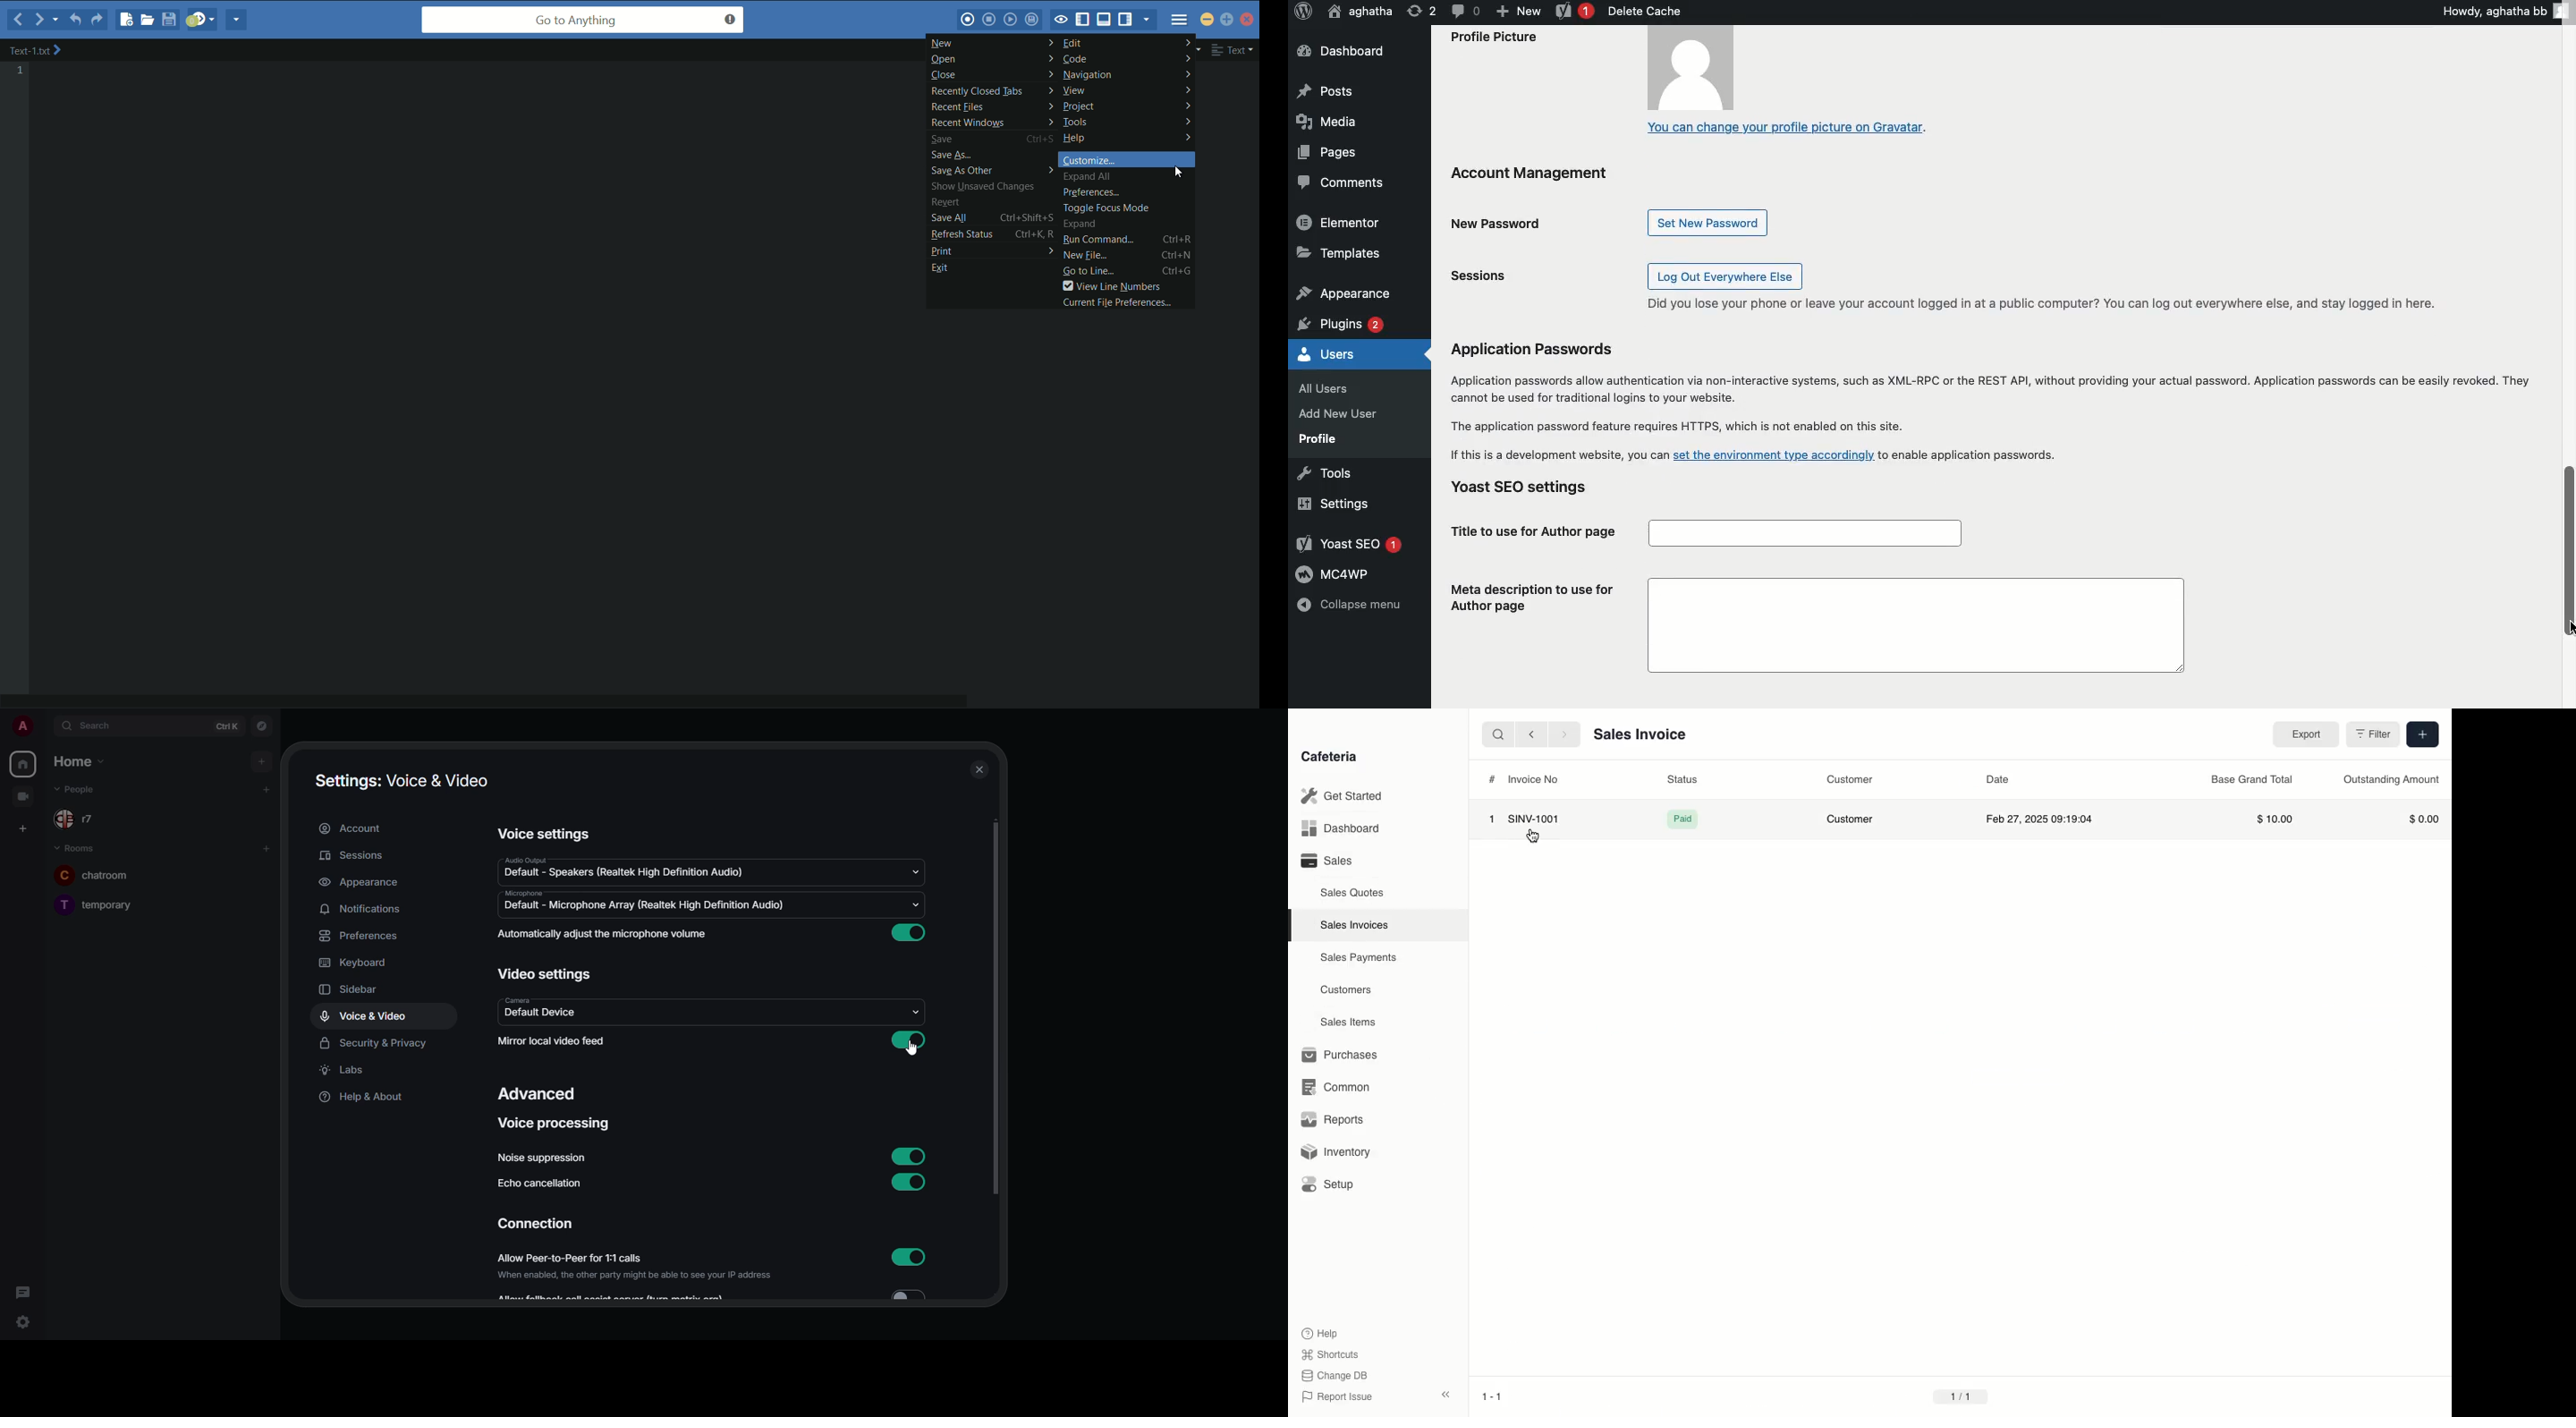 This screenshot has width=2576, height=1428. What do you see at coordinates (995, 1010) in the screenshot?
I see `scroll bar` at bounding box center [995, 1010].